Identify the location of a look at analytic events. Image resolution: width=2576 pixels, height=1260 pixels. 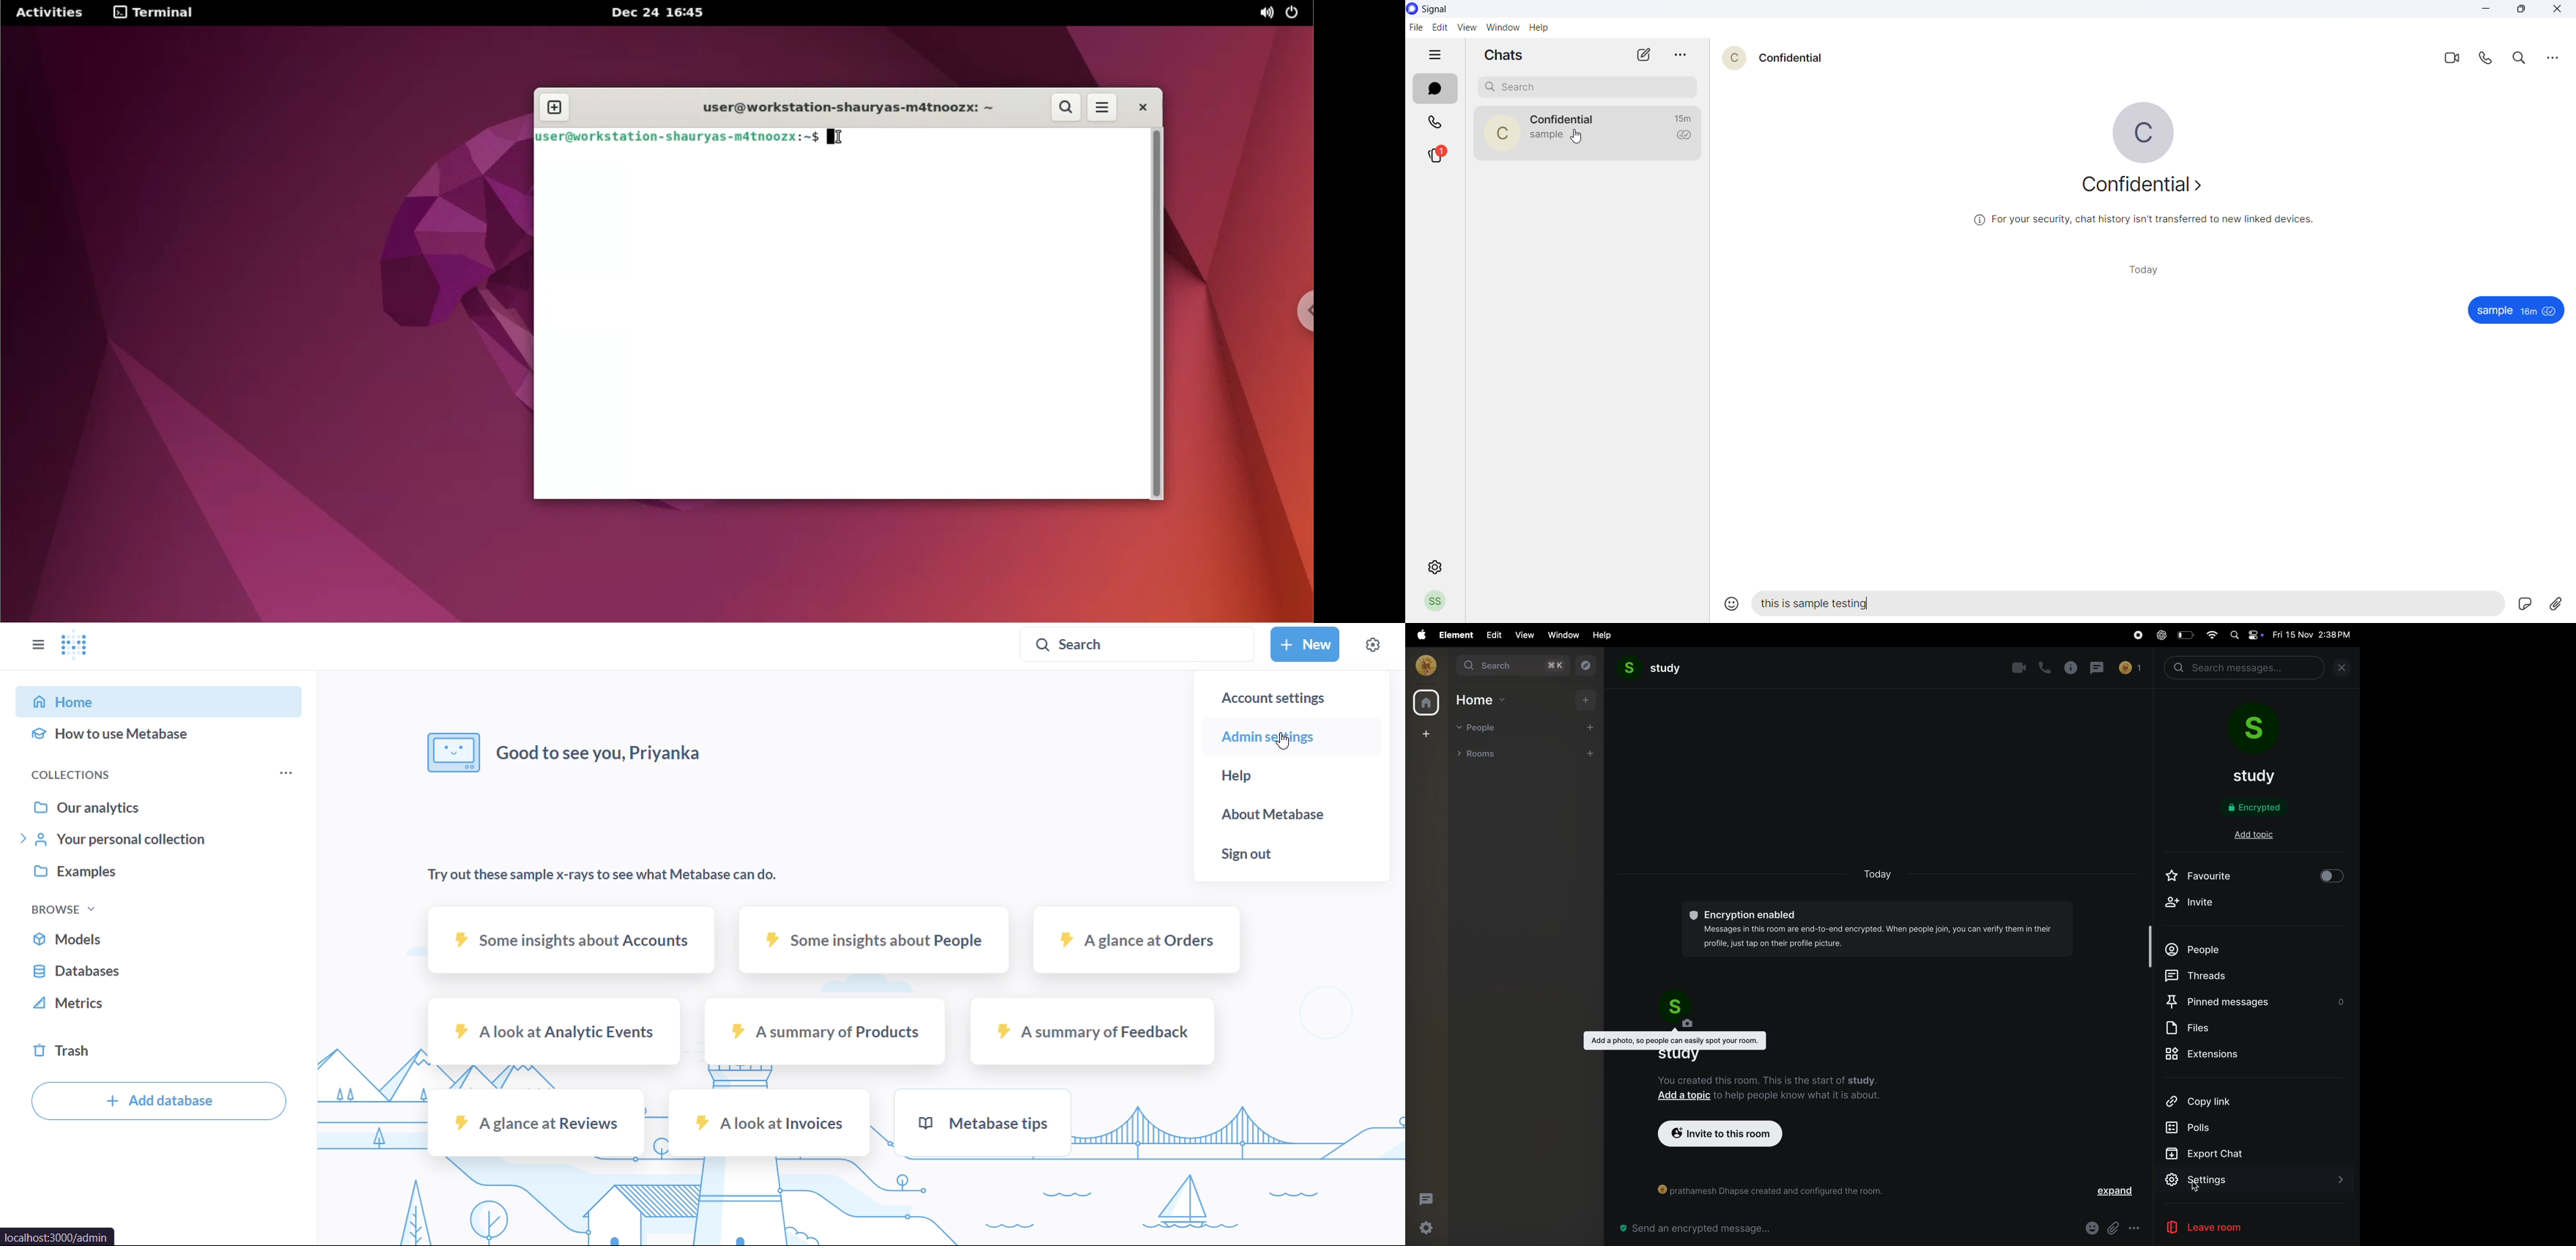
(553, 1031).